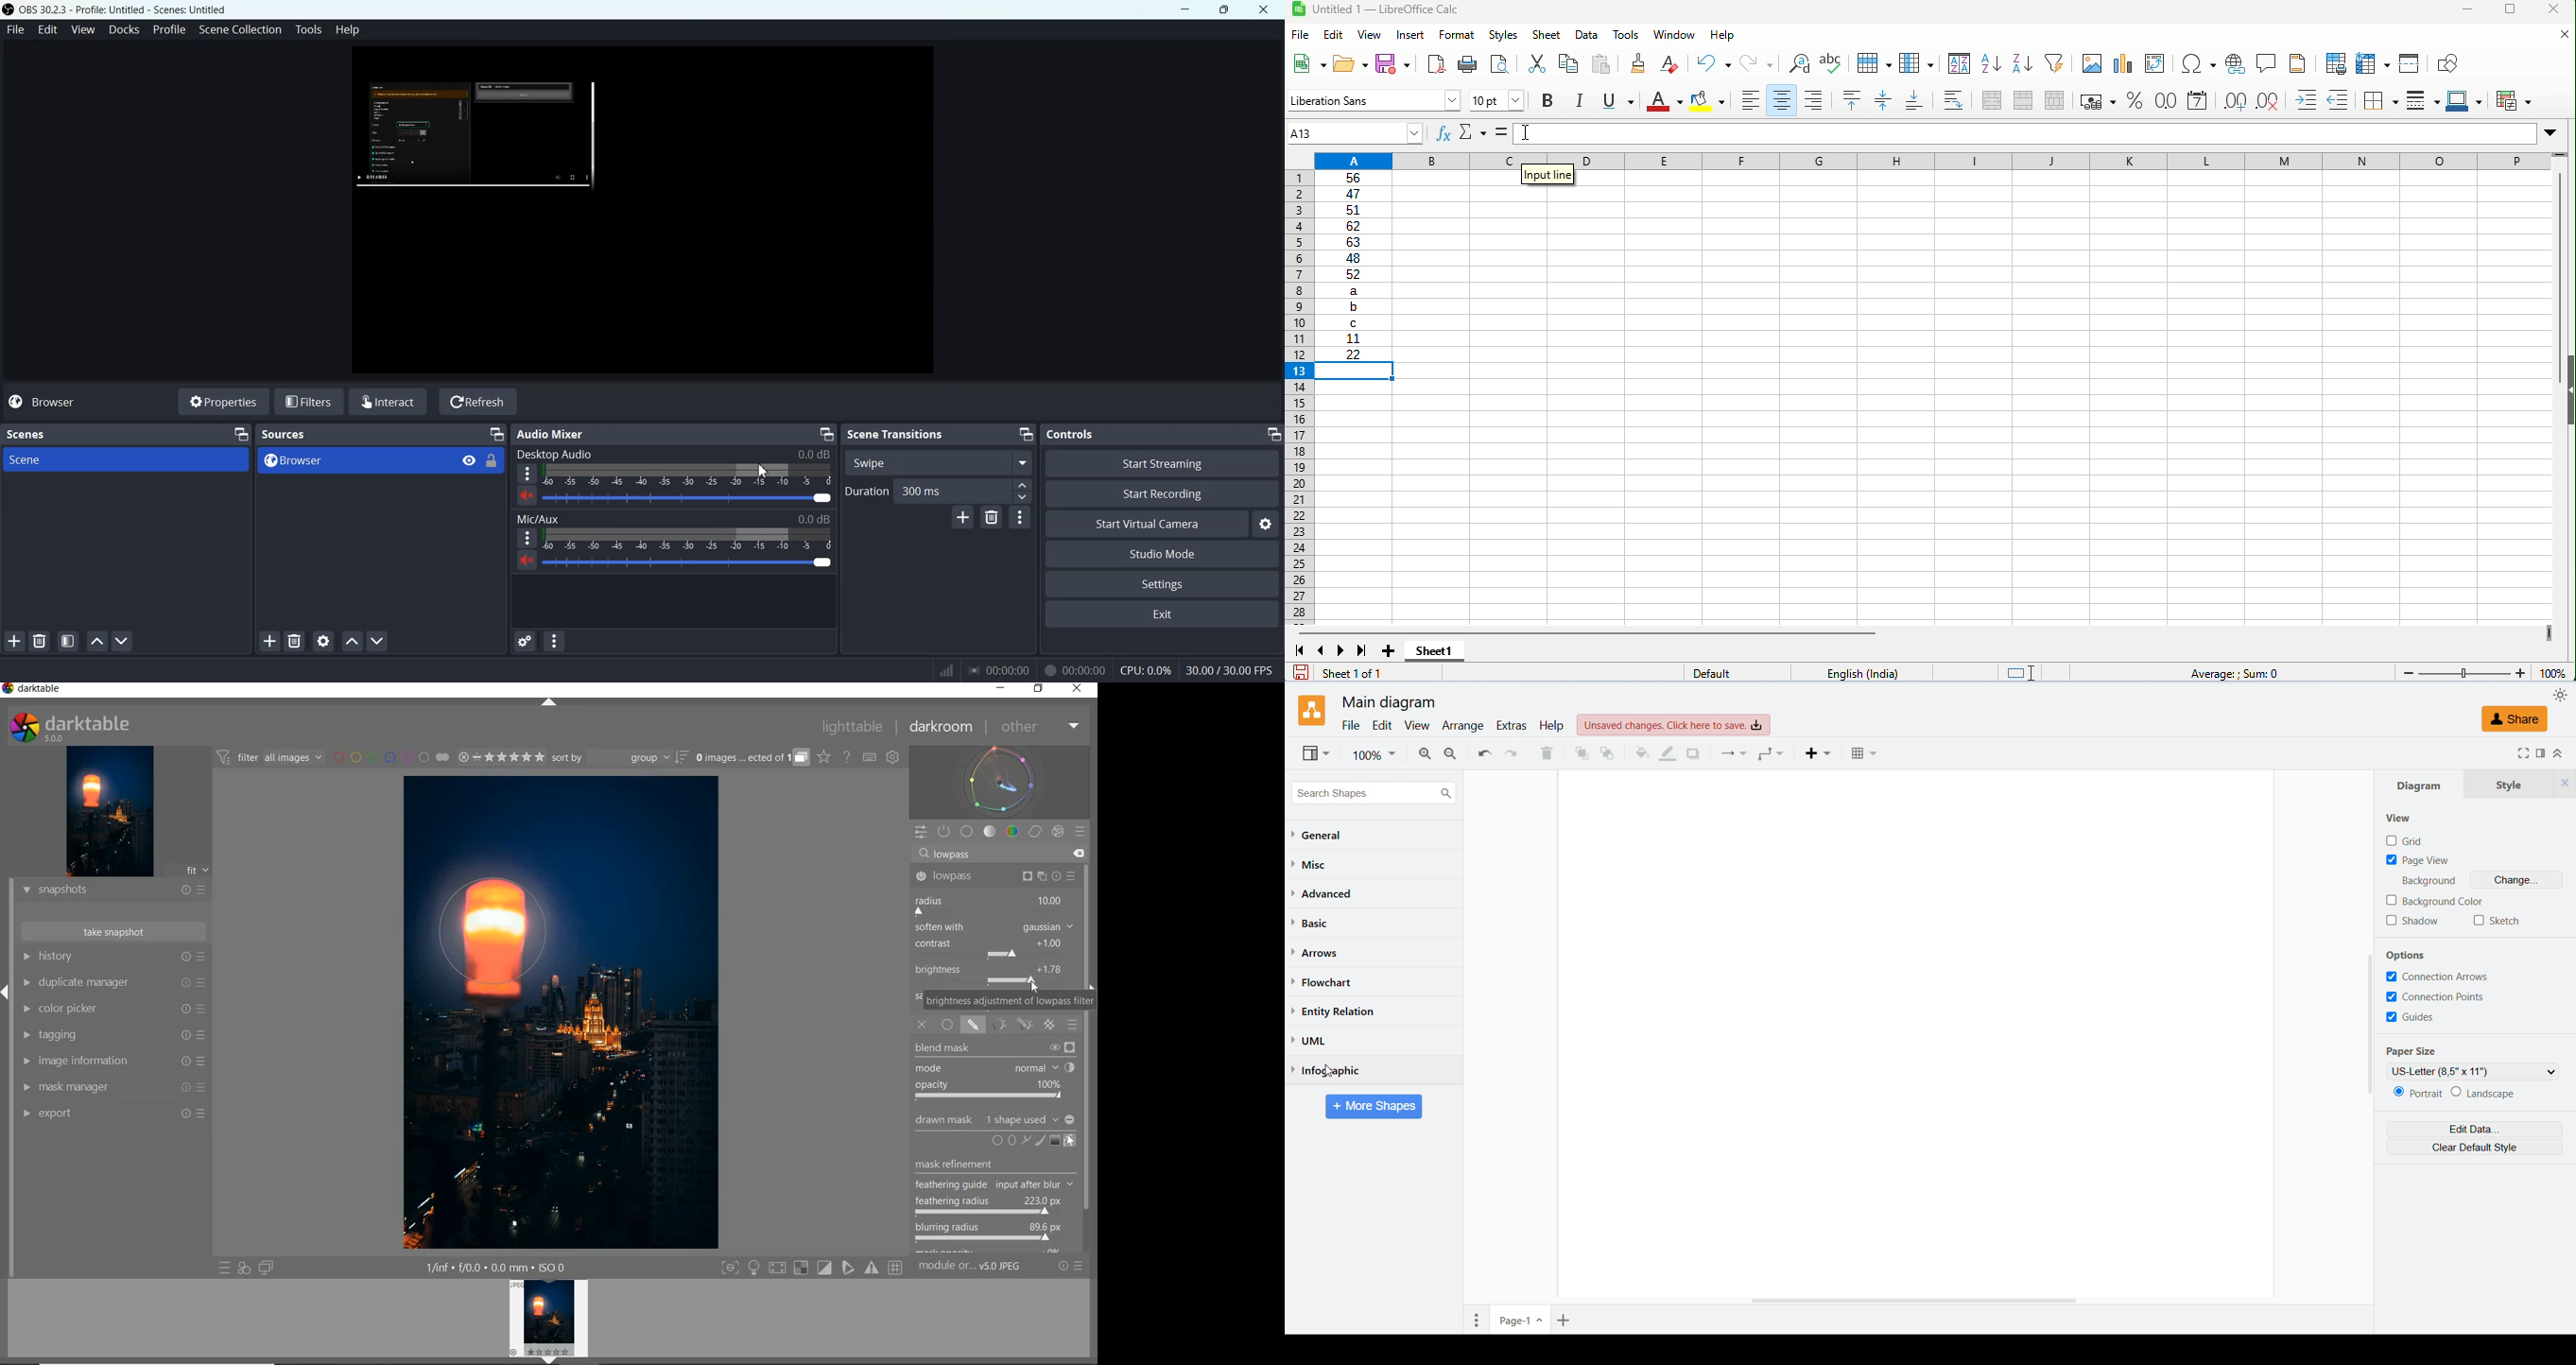 This screenshot has height=1372, width=2576. What do you see at coordinates (1076, 1266) in the screenshot?
I see `RESET OR PRESETS & PREFERENCES` at bounding box center [1076, 1266].